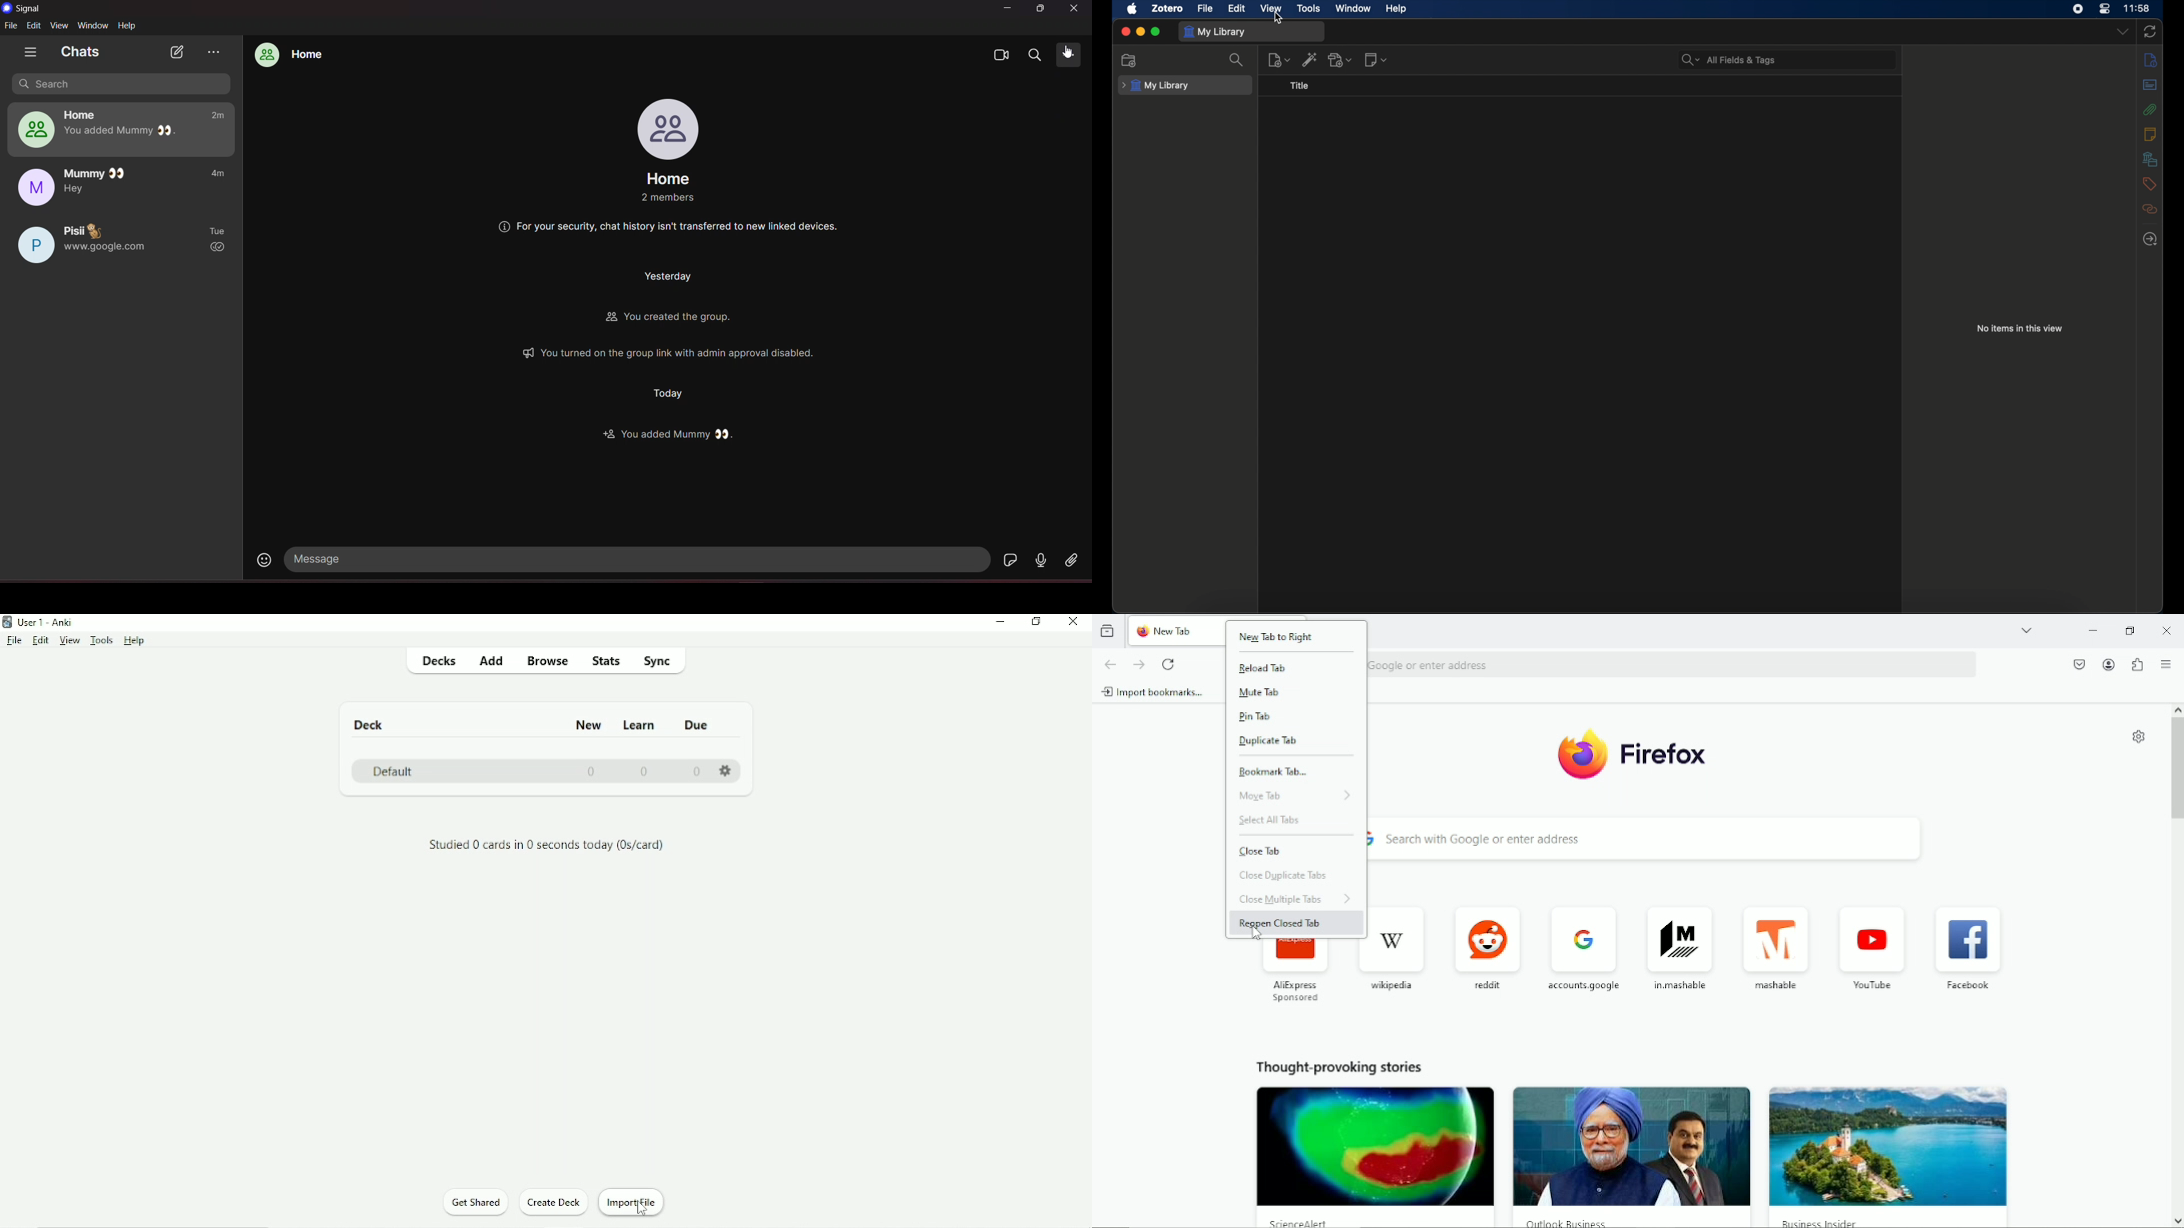 Image resolution: width=2184 pixels, height=1232 pixels. Describe the element at coordinates (85, 52) in the screenshot. I see `chats` at that location.